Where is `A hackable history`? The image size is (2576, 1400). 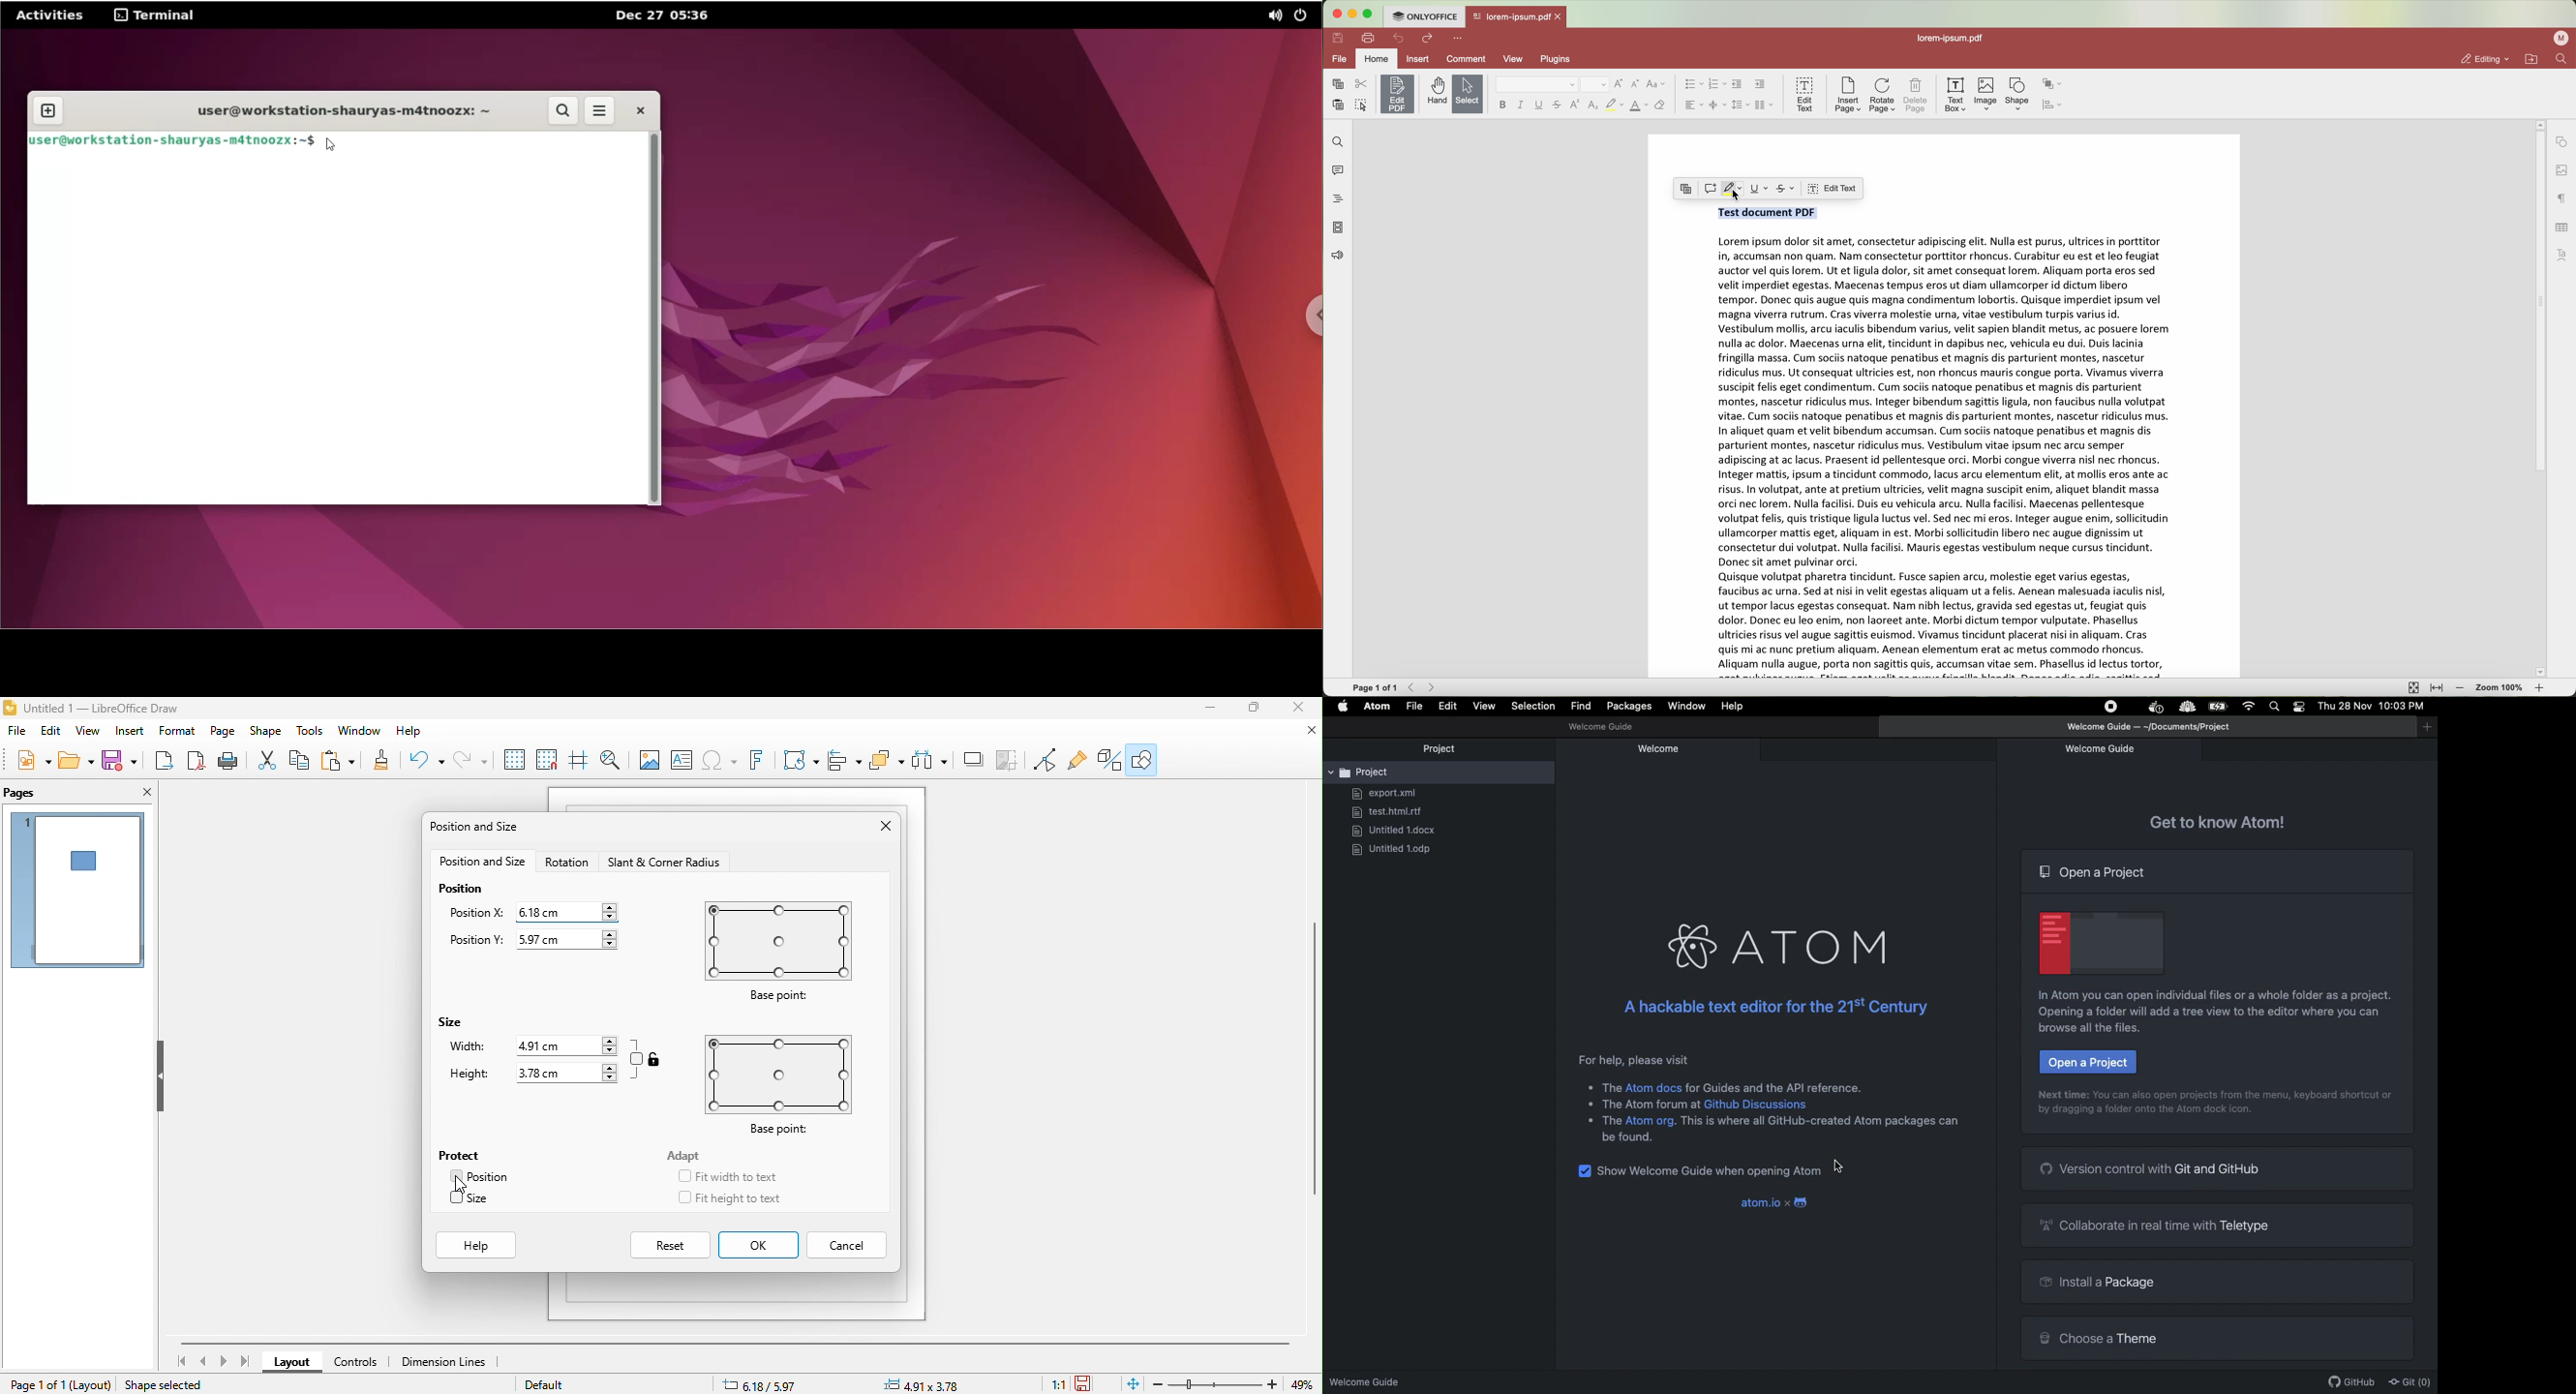
A hackable history is located at coordinates (1770, 1004).